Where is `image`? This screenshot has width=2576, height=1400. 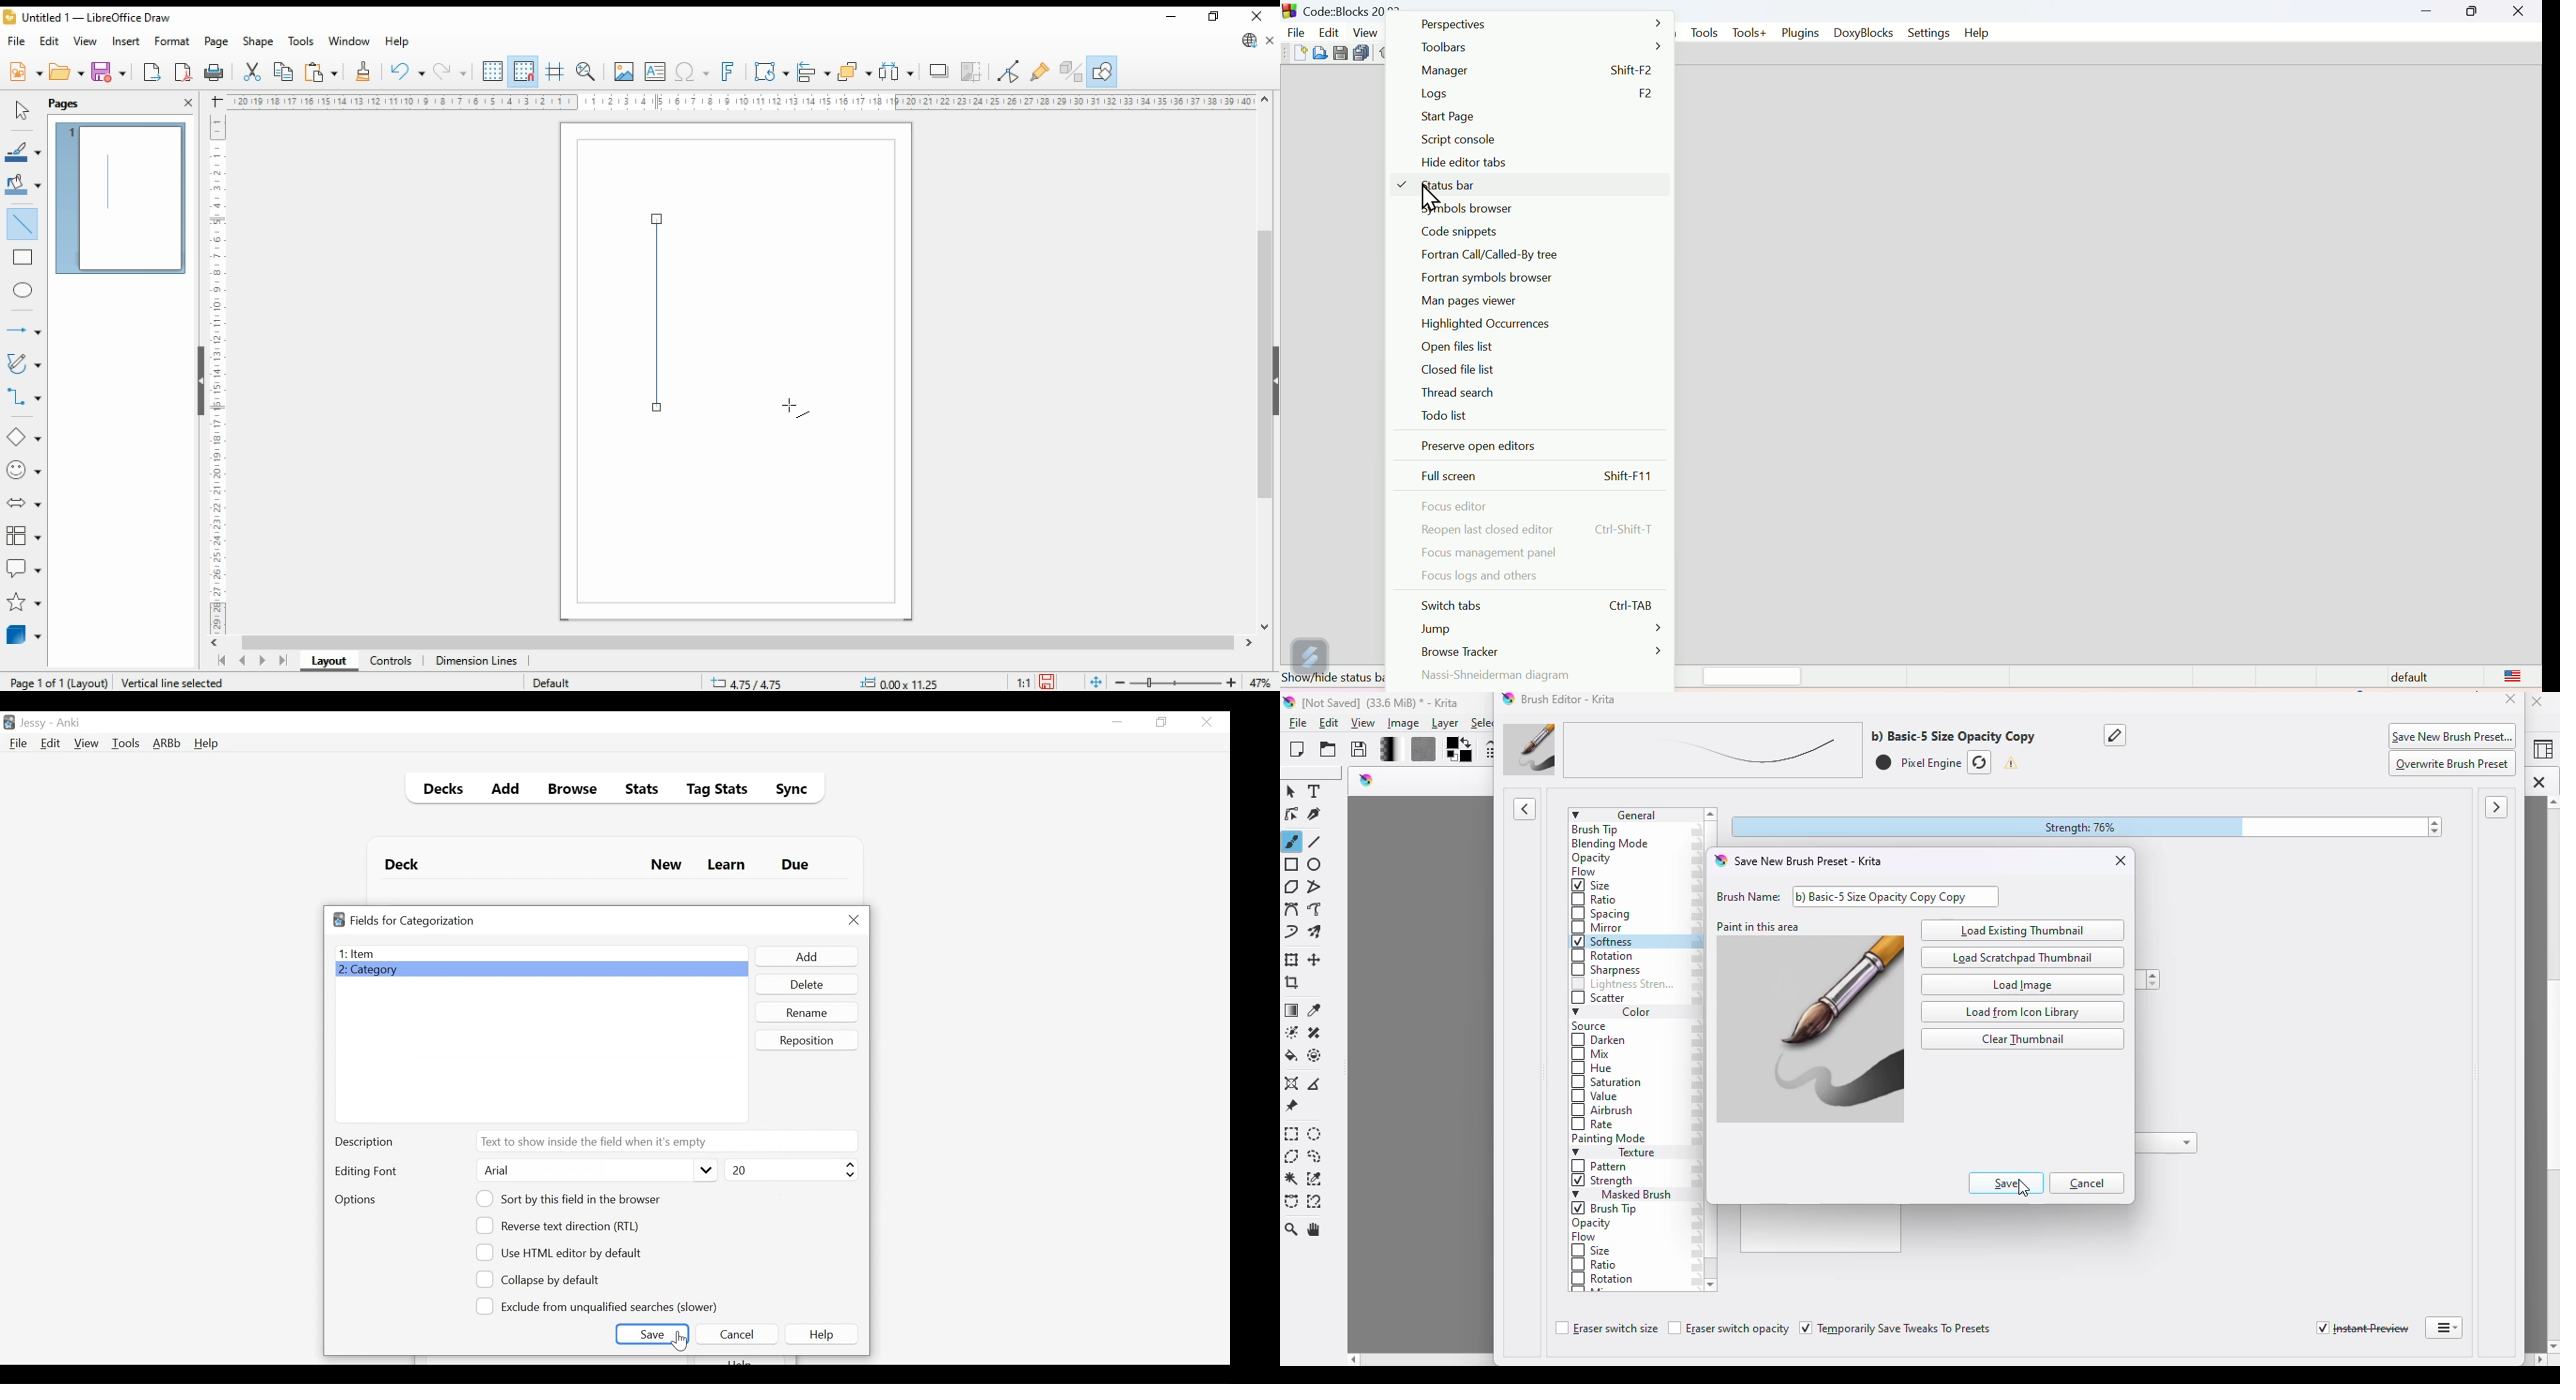
image is located at coordinates (1404, 723).